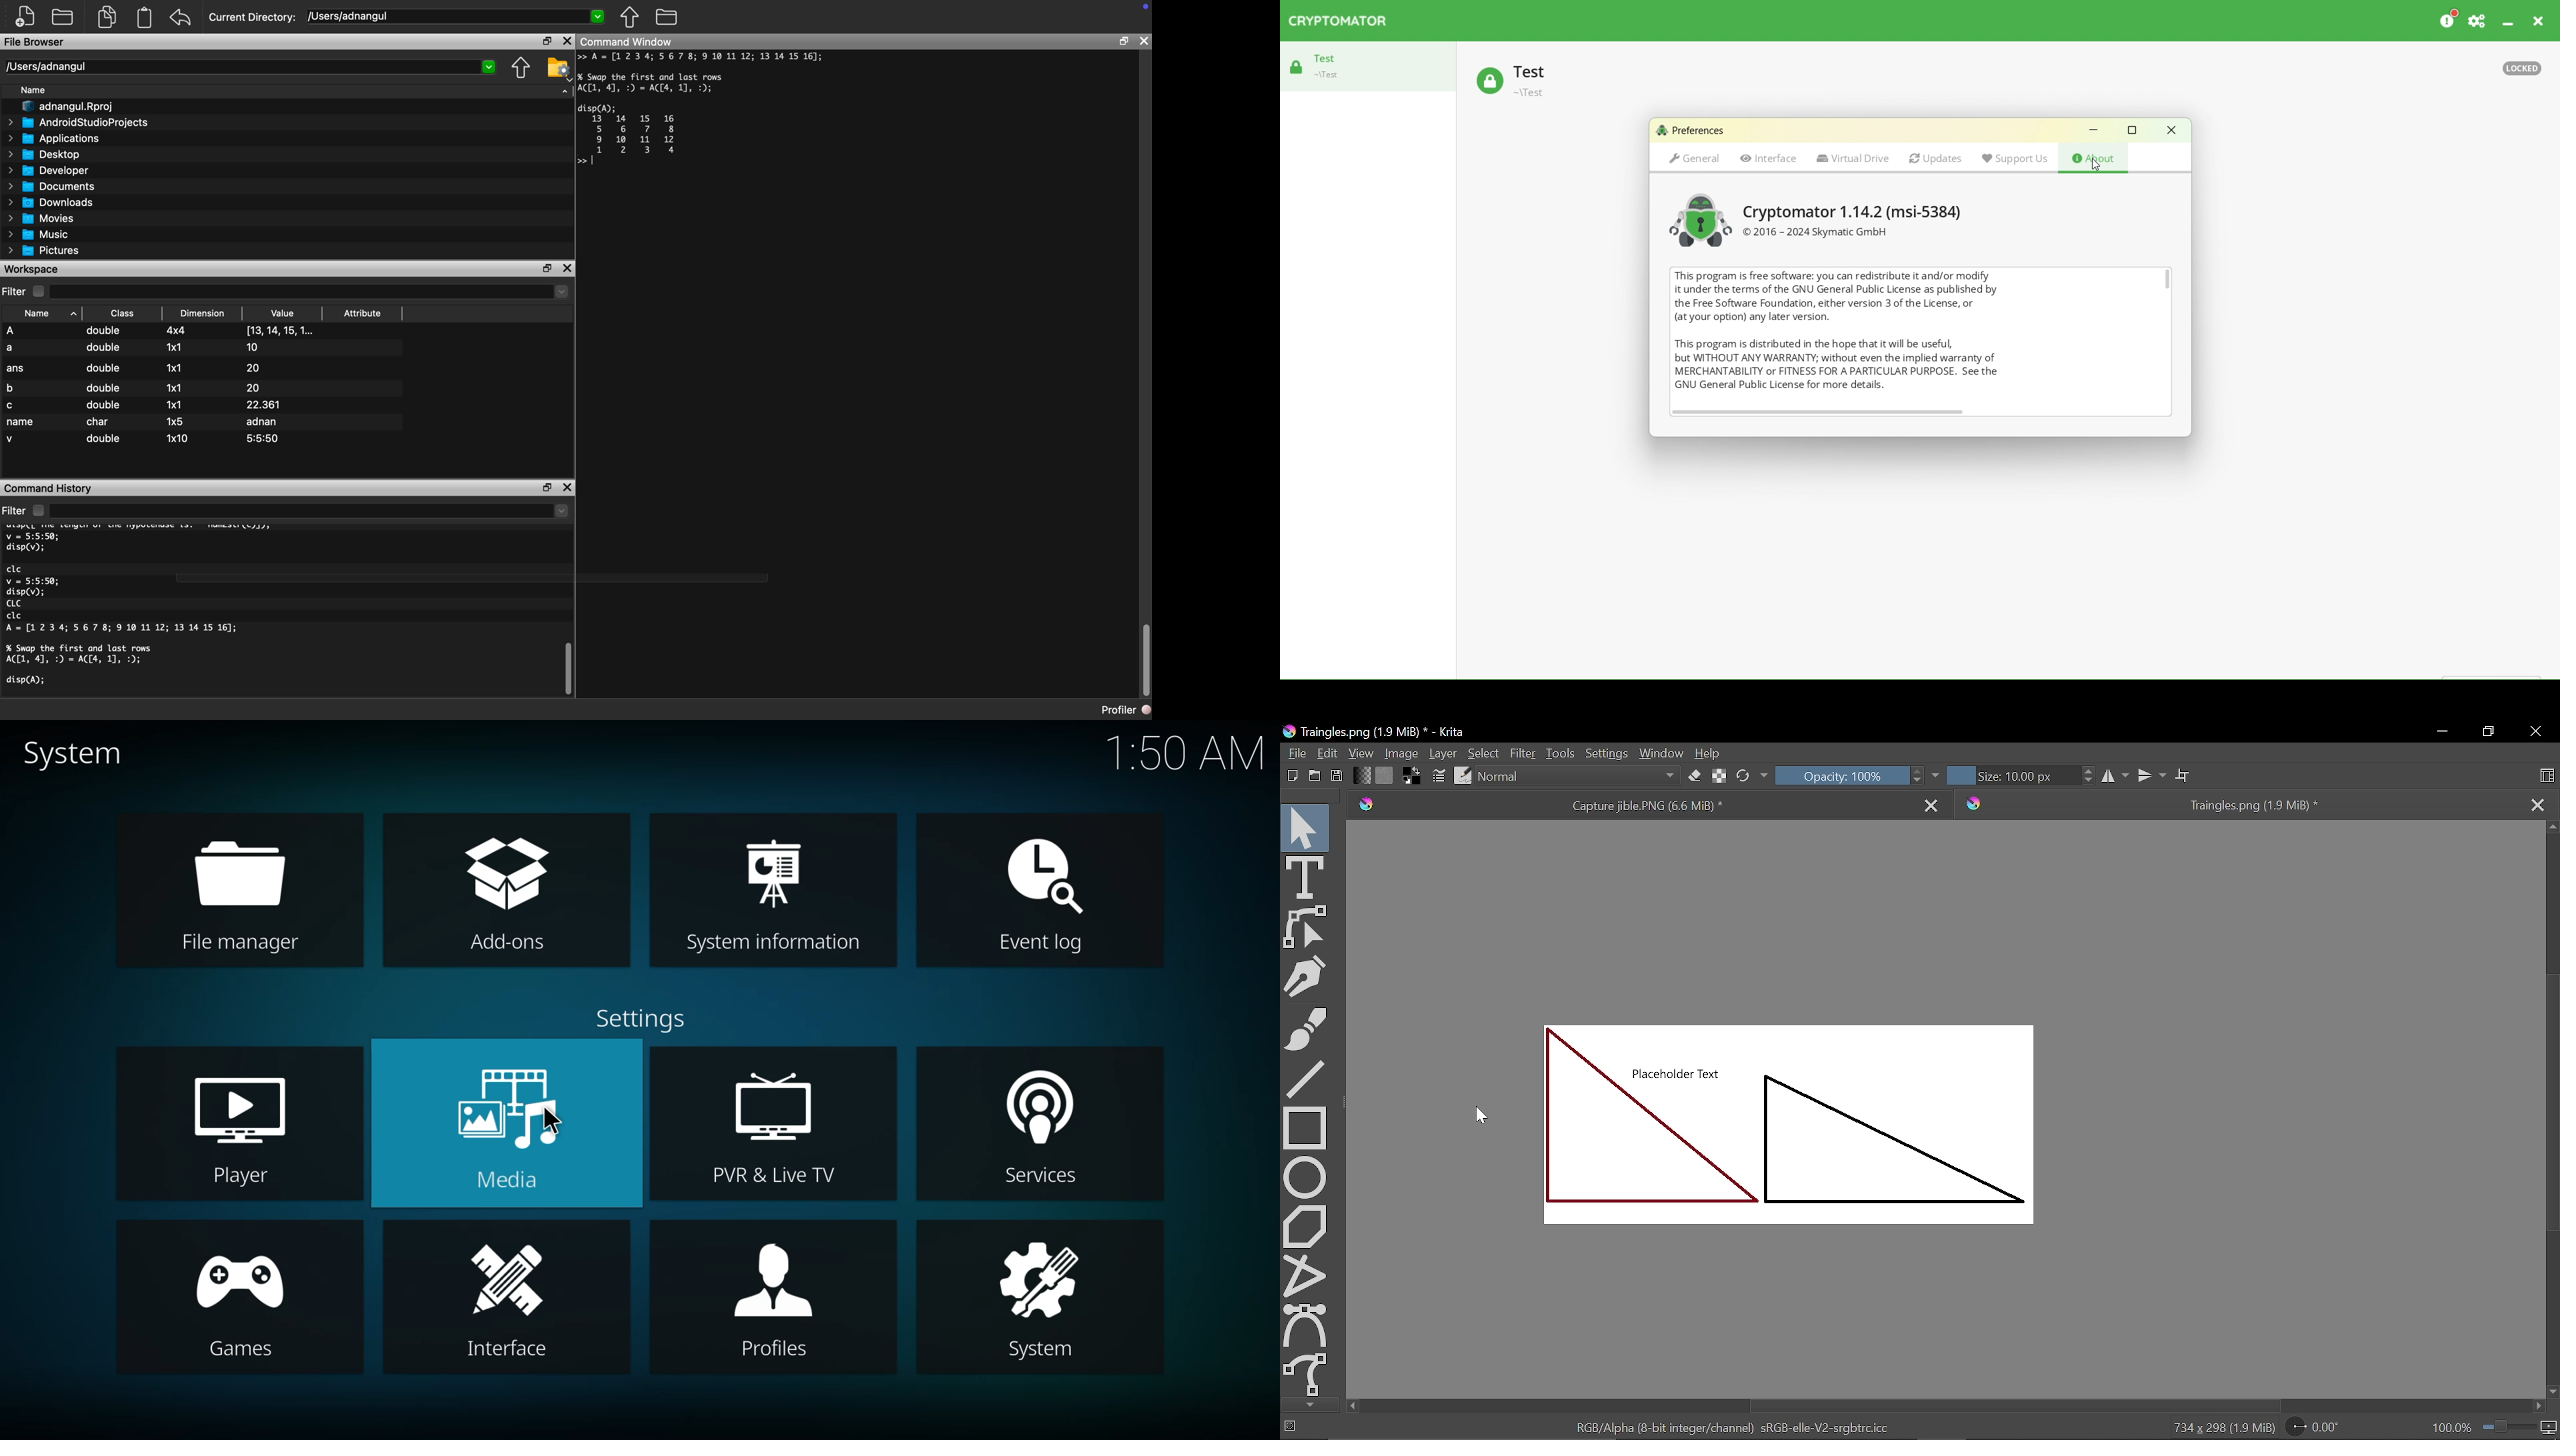 The height and width of the screenshot is (1456, 2576). What do you see at coordinates (1342, 21) in the screenshot?
I see `CRYPTOMATOR` at bounding box center [1342, 21].